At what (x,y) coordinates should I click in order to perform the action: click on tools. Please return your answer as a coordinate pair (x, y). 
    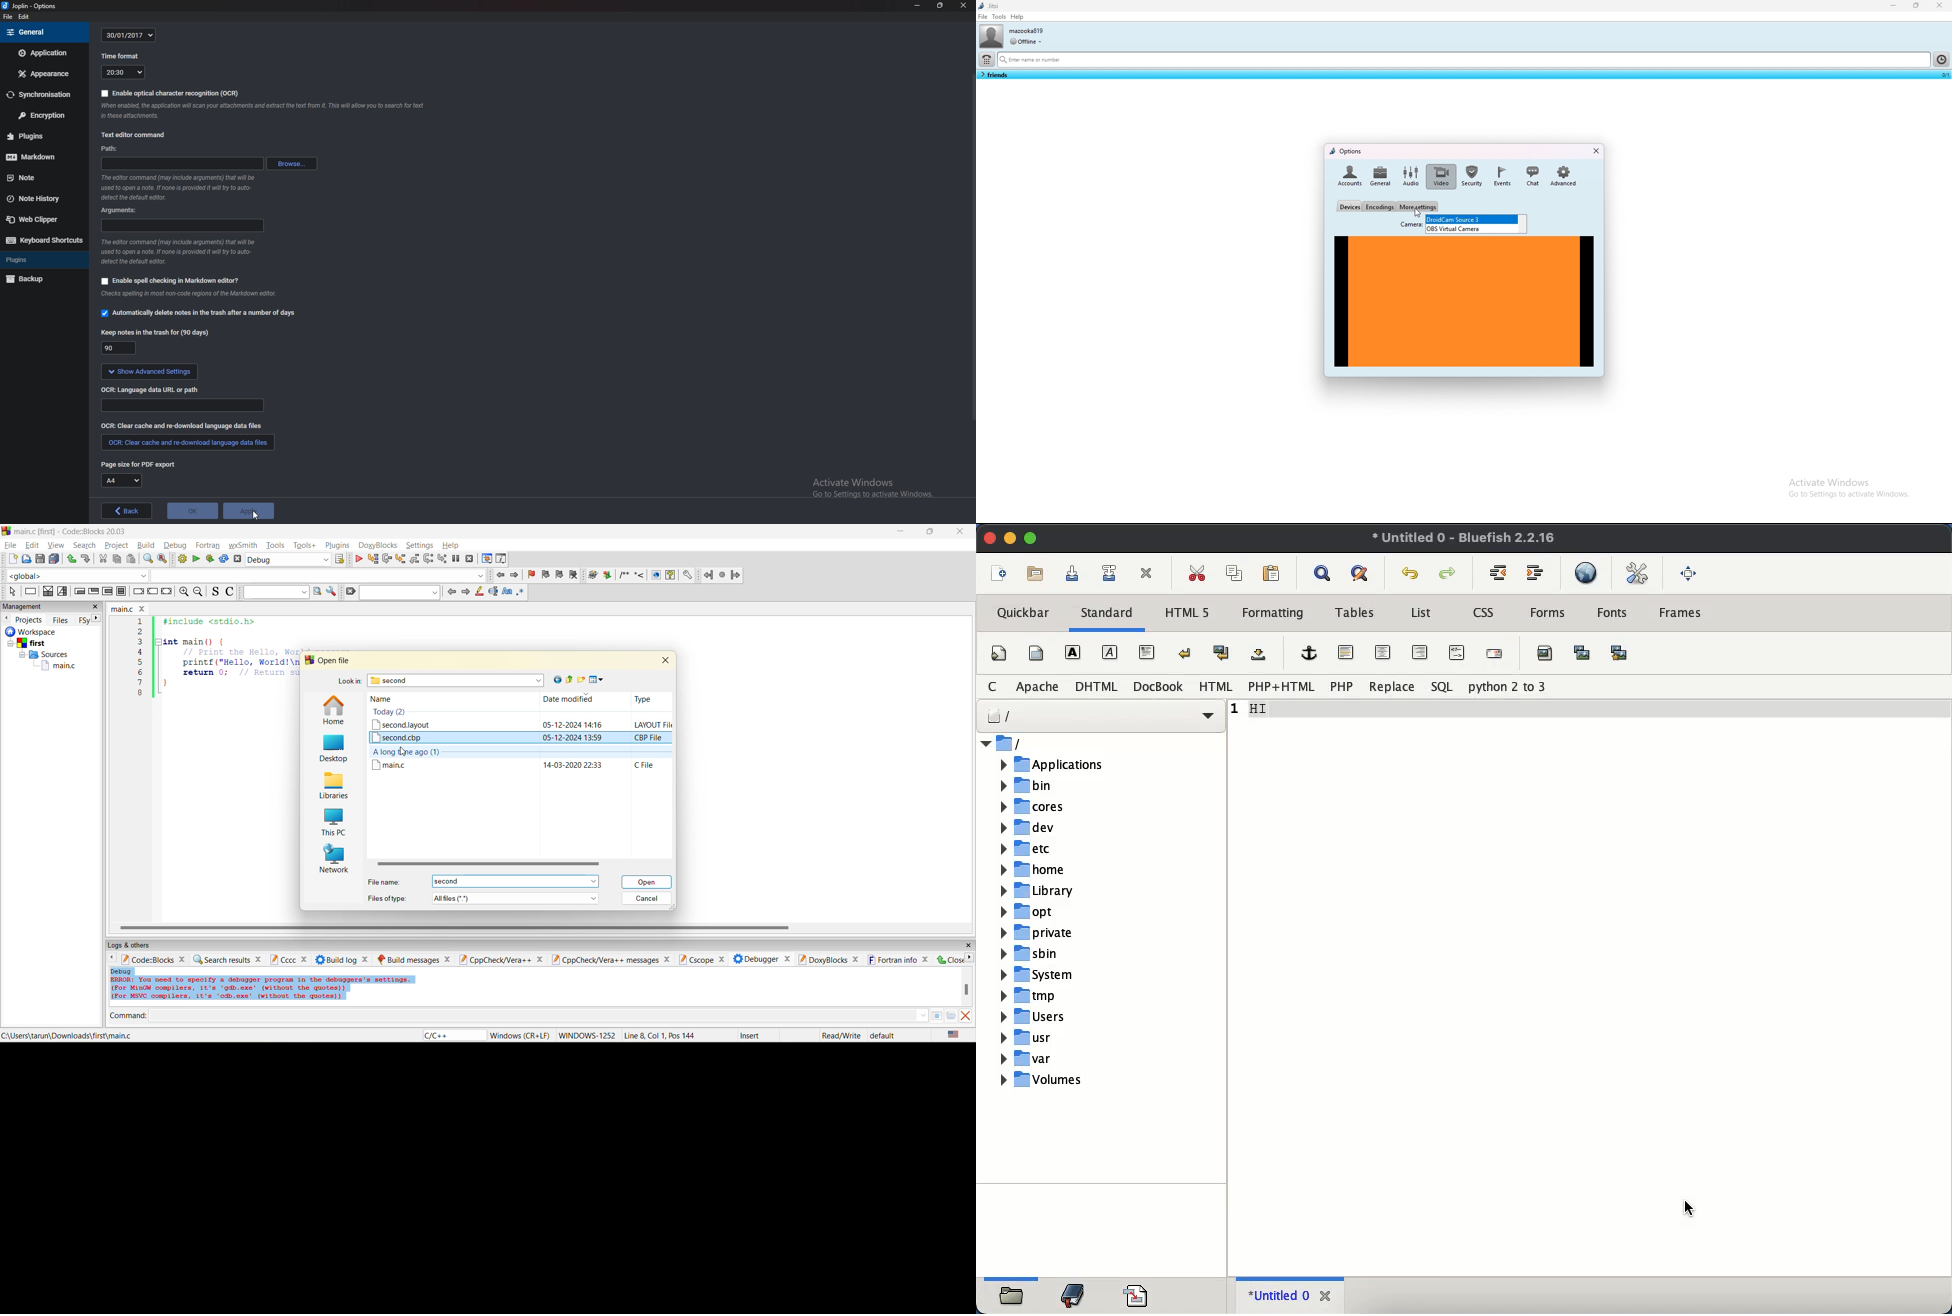
    Looking at the image, I should click on (277, 545).